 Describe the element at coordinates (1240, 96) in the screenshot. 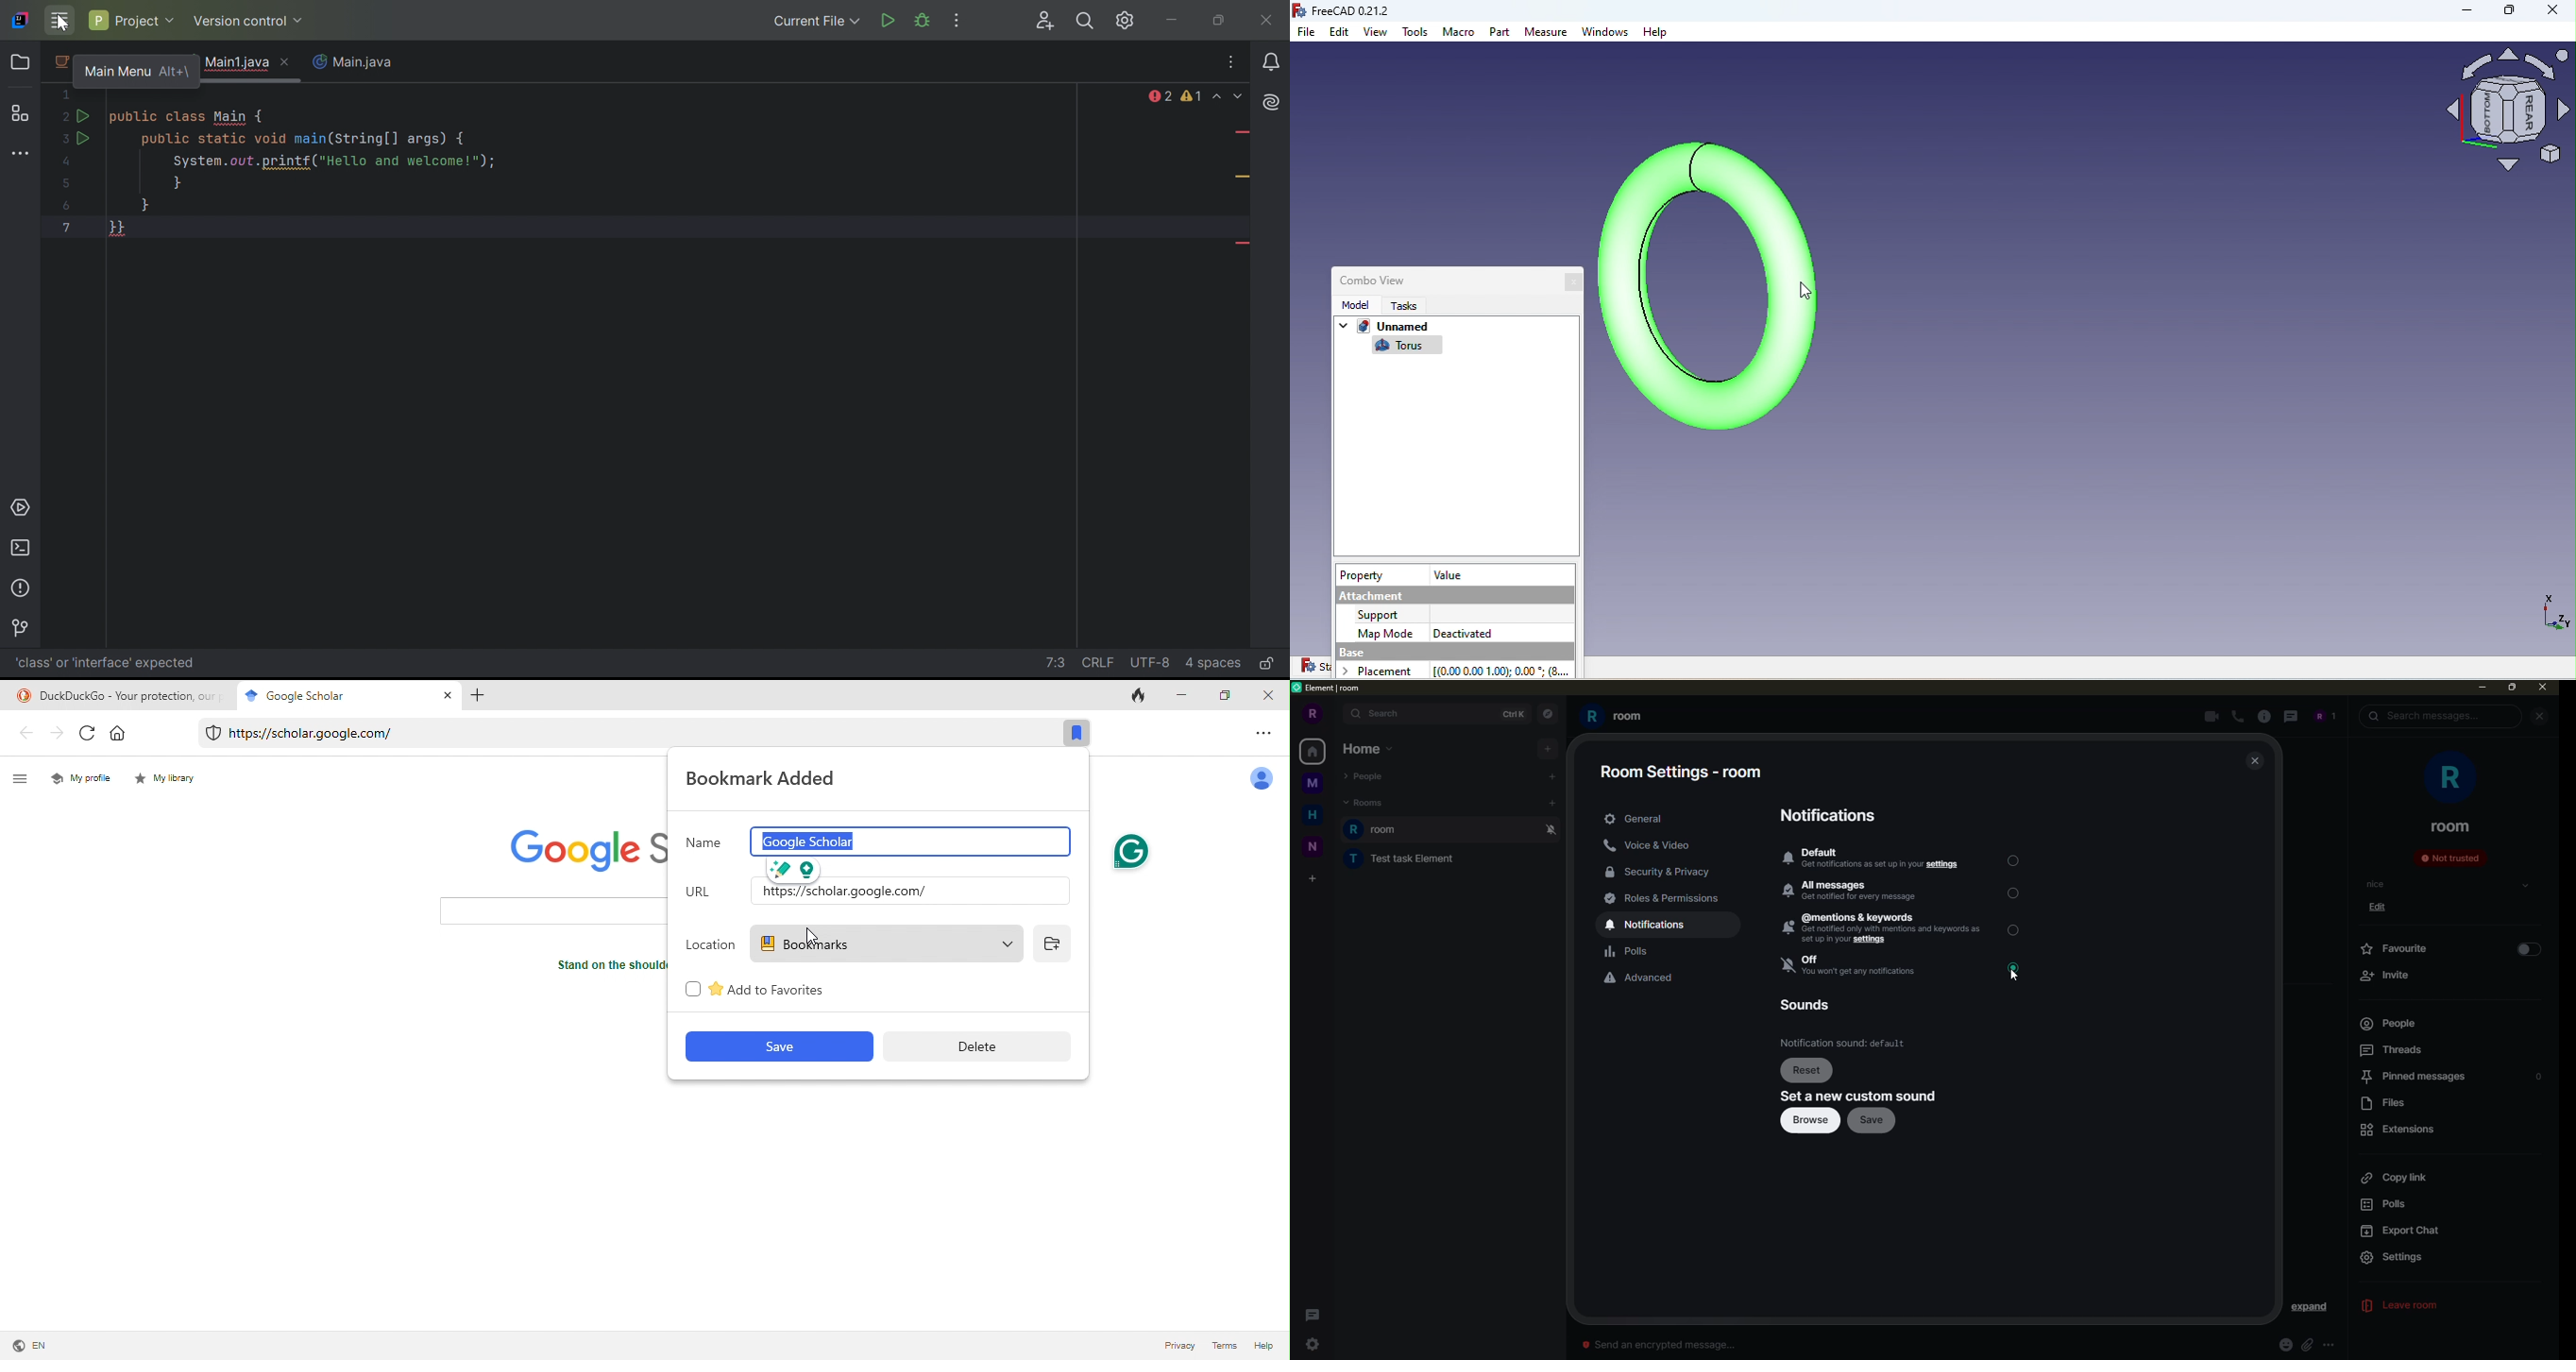

I see `Next Highlighted Error` at that location.